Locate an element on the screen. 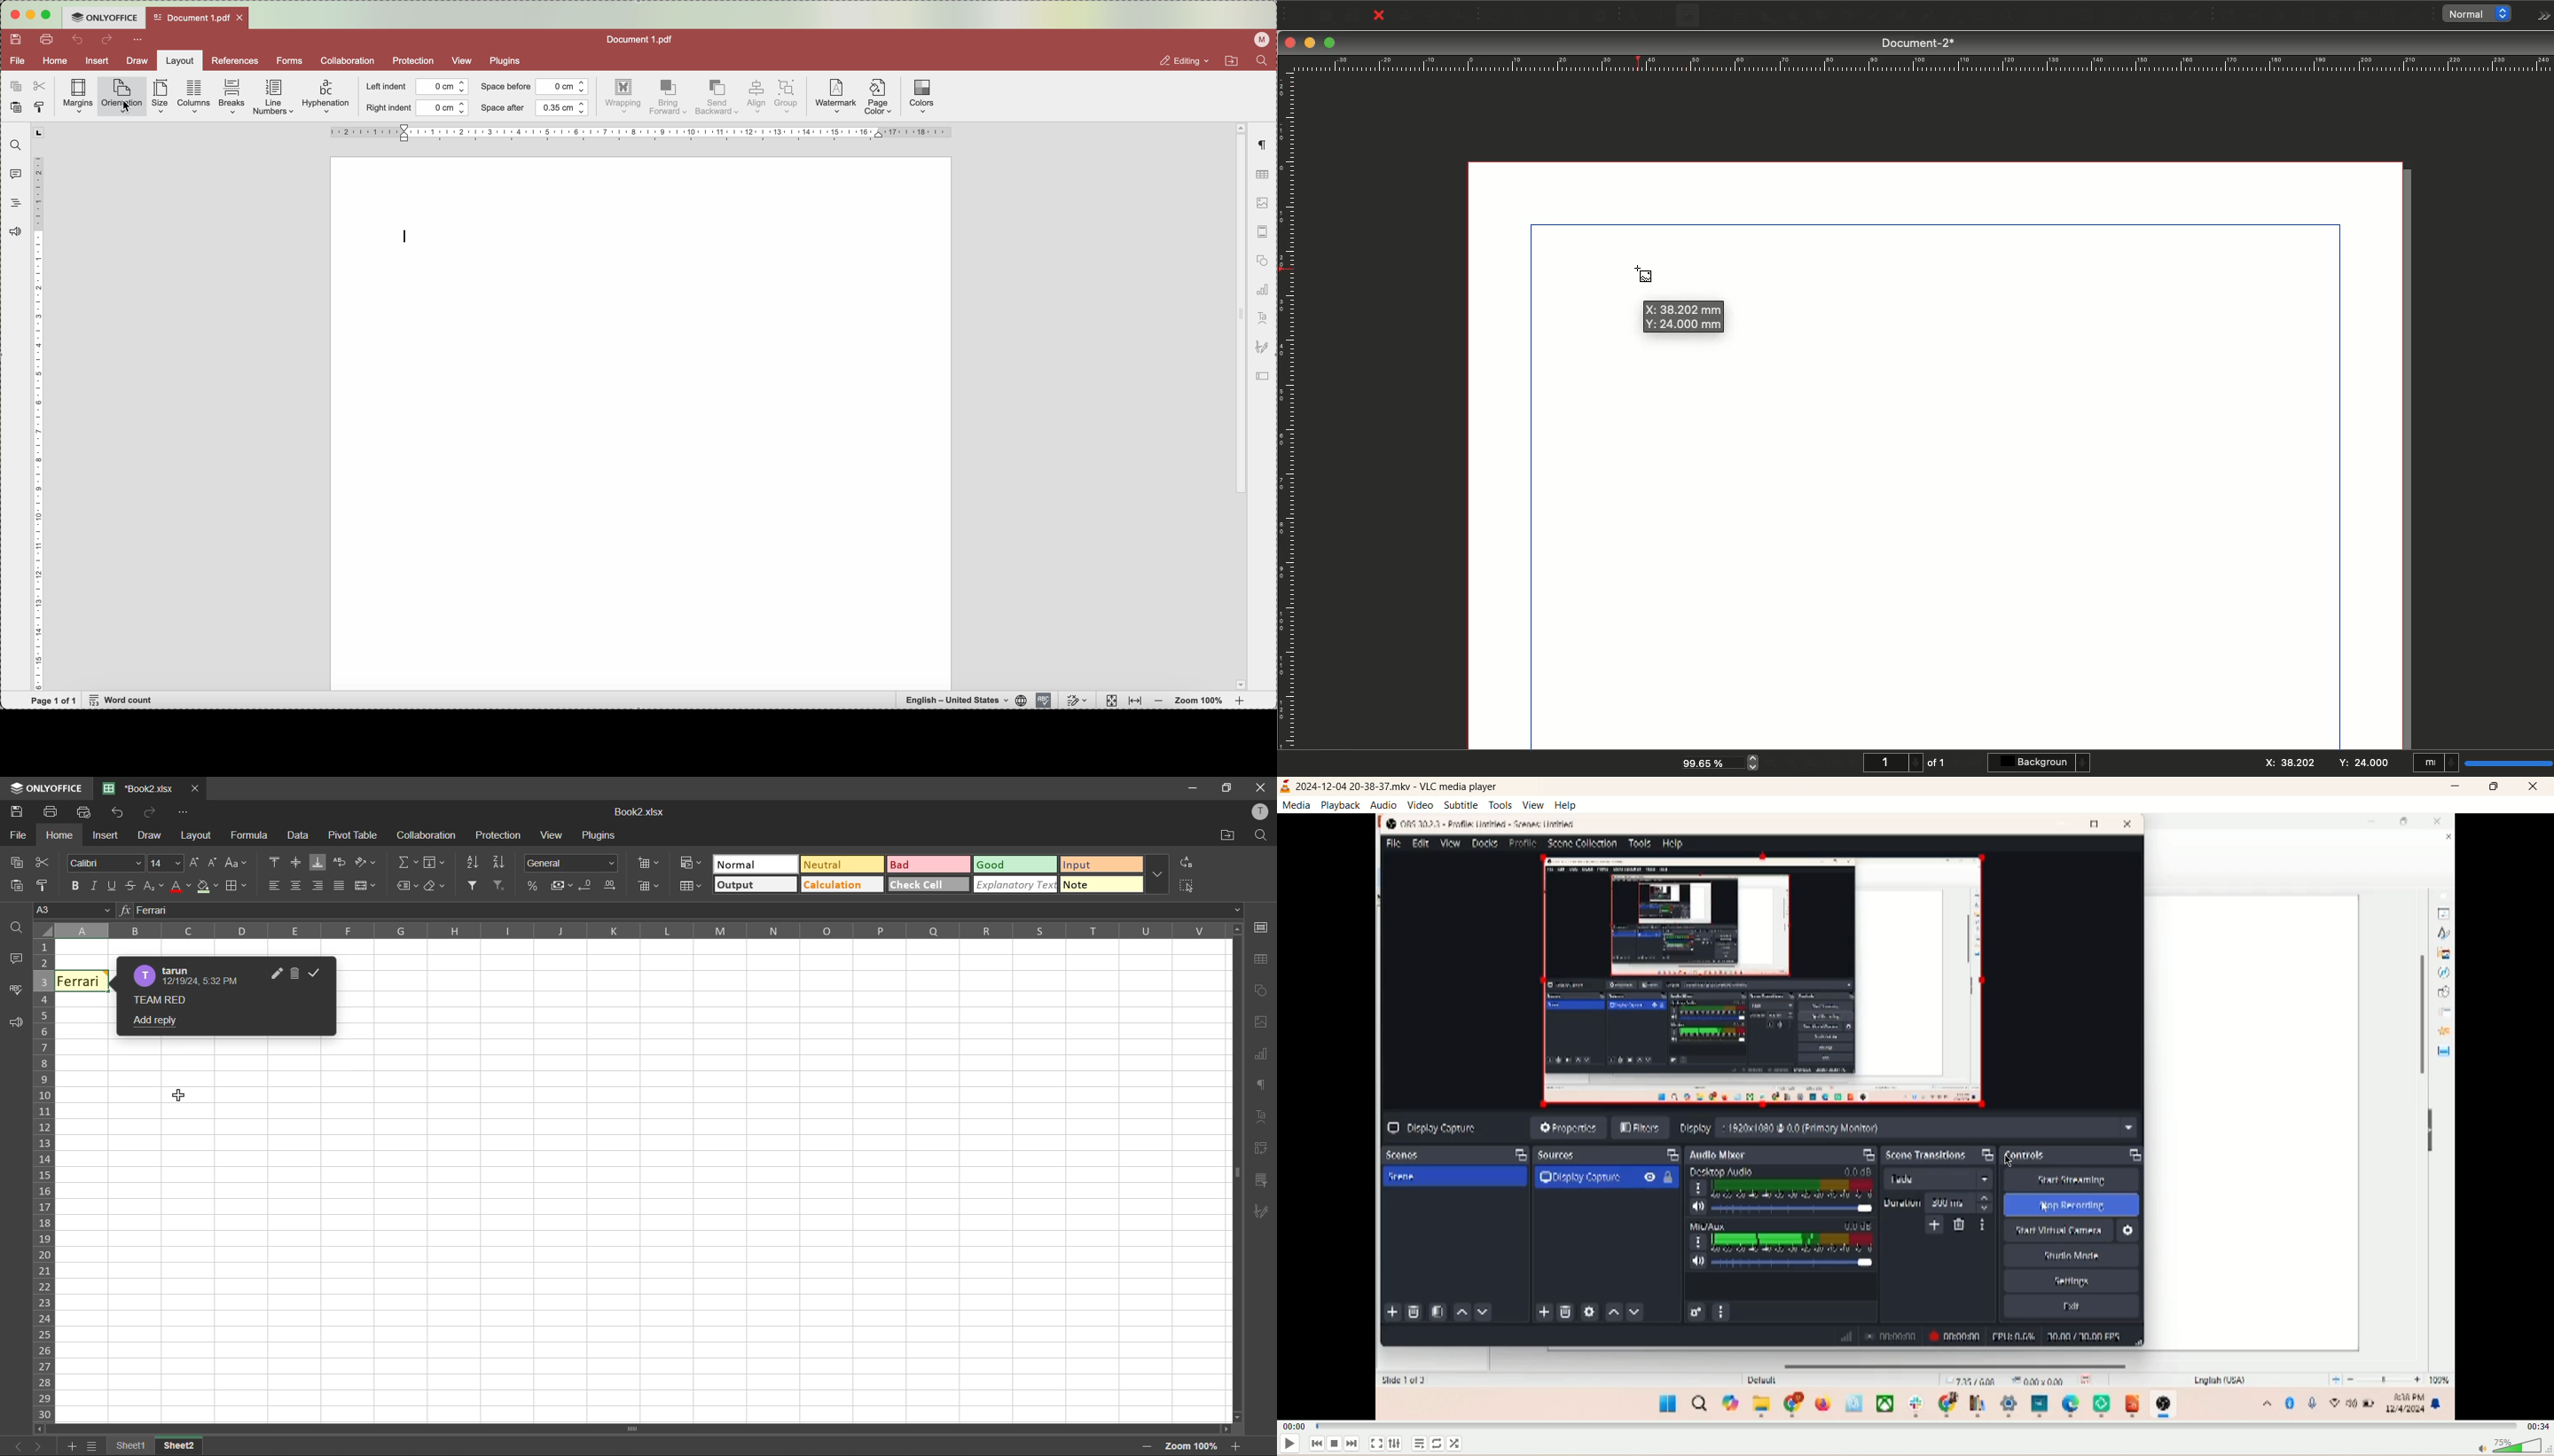  Full Screen is located at coordinates (1228, 789).